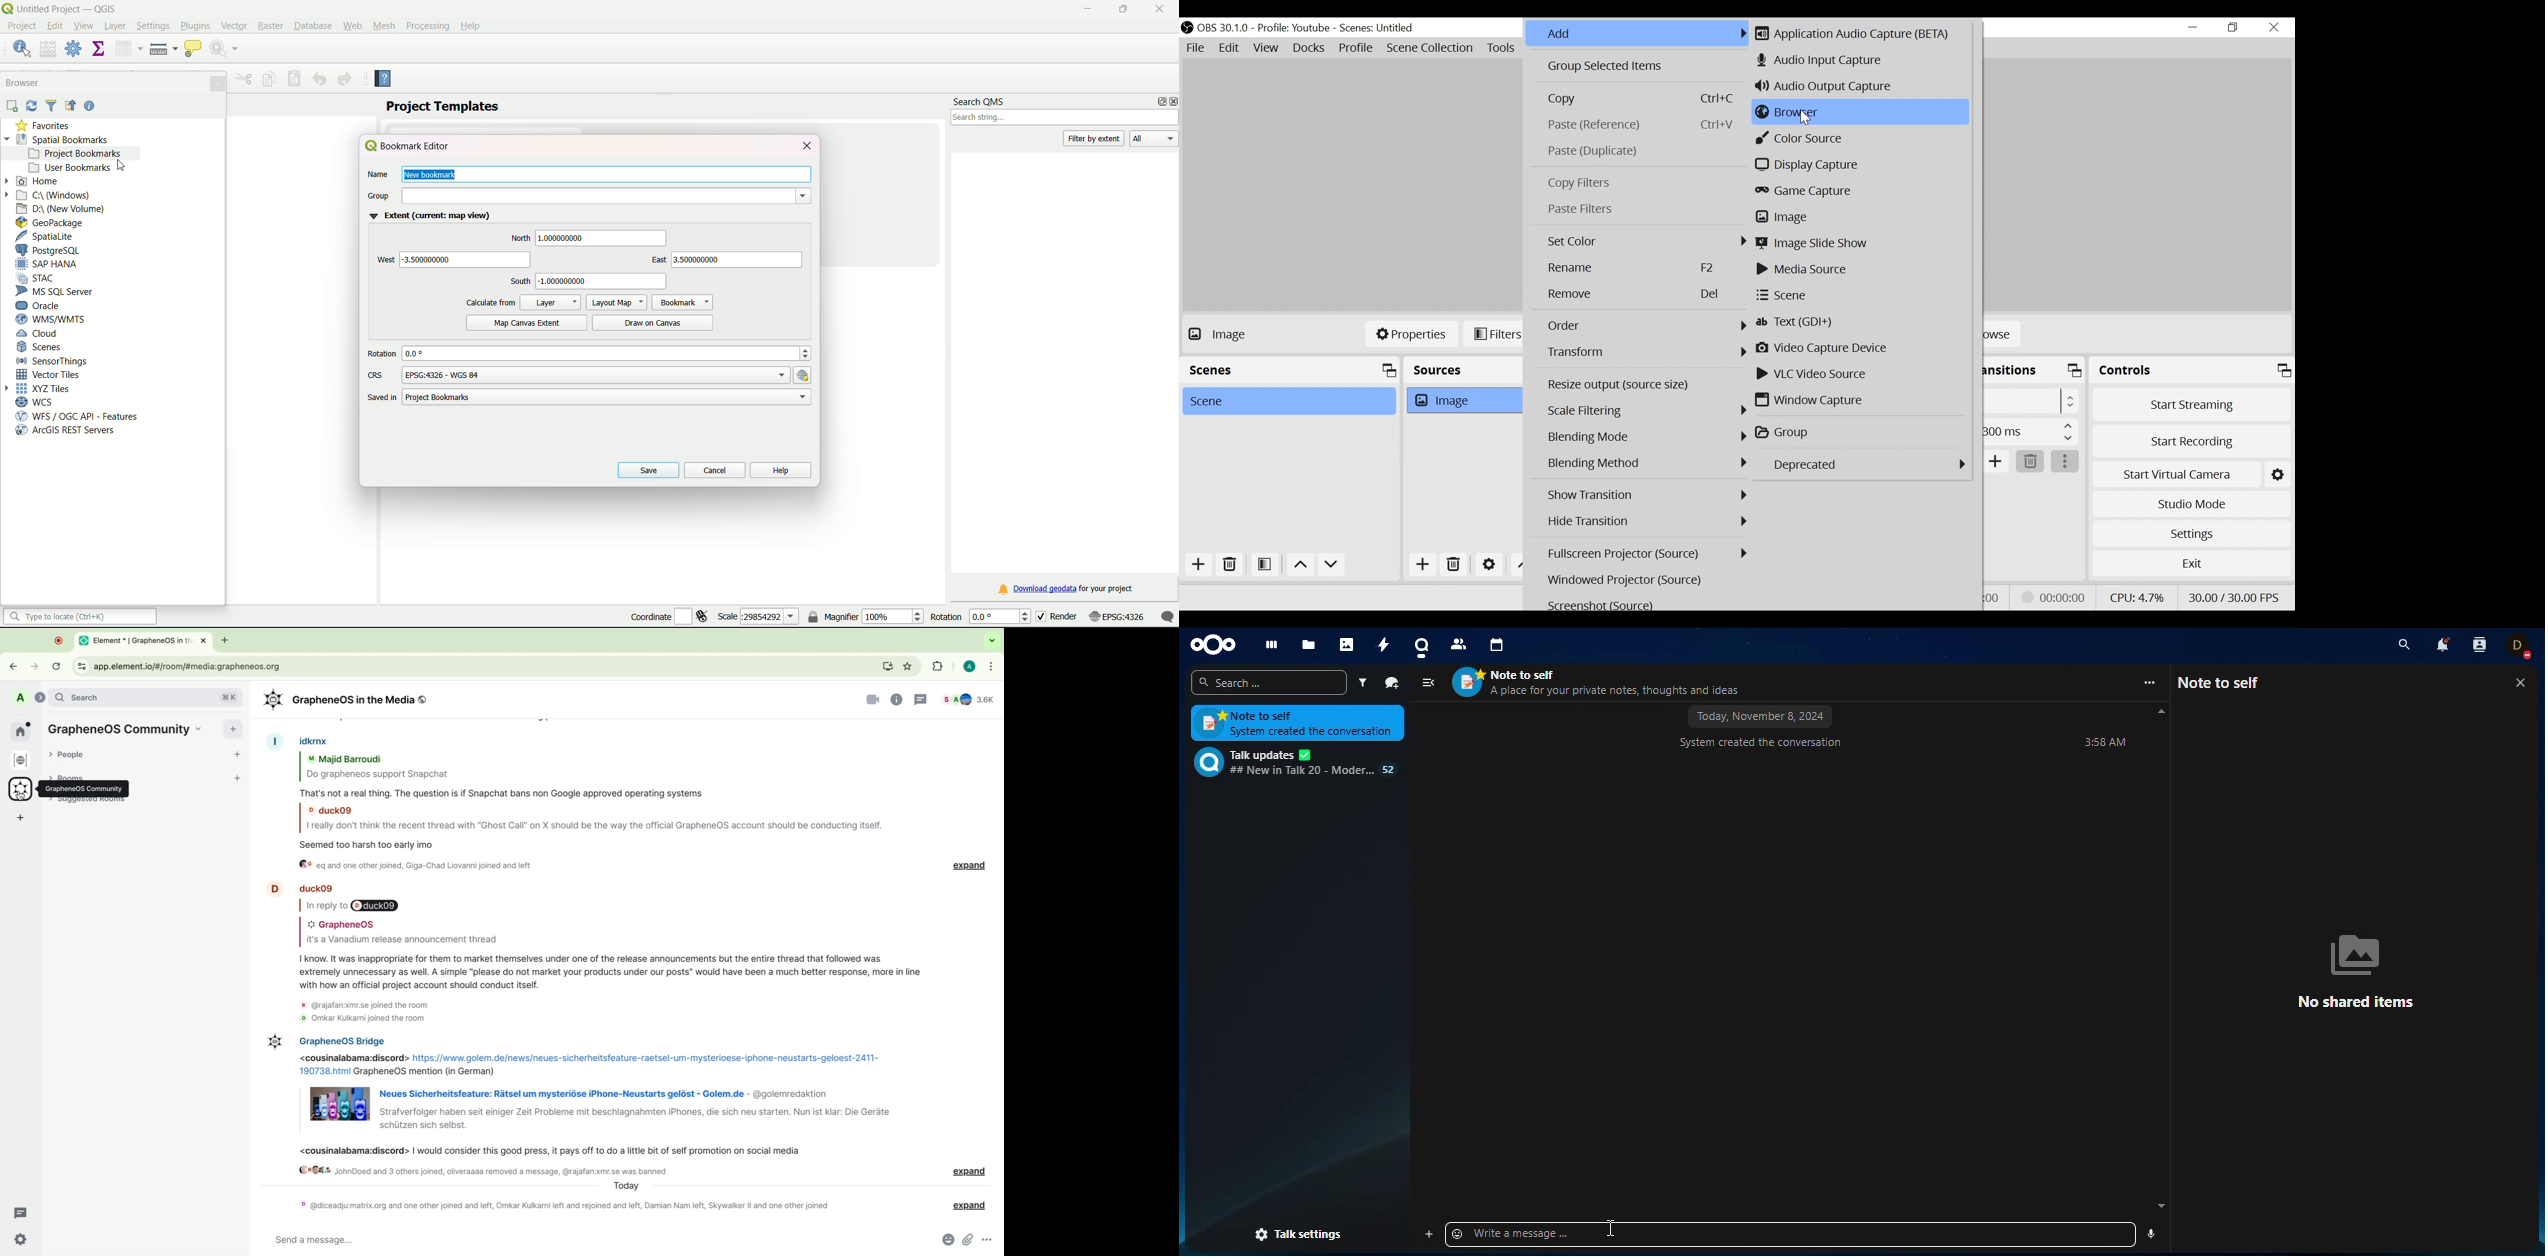  Describe the element at coordinates (967, 1240) in the screenshot. I see `attachment` at that location.